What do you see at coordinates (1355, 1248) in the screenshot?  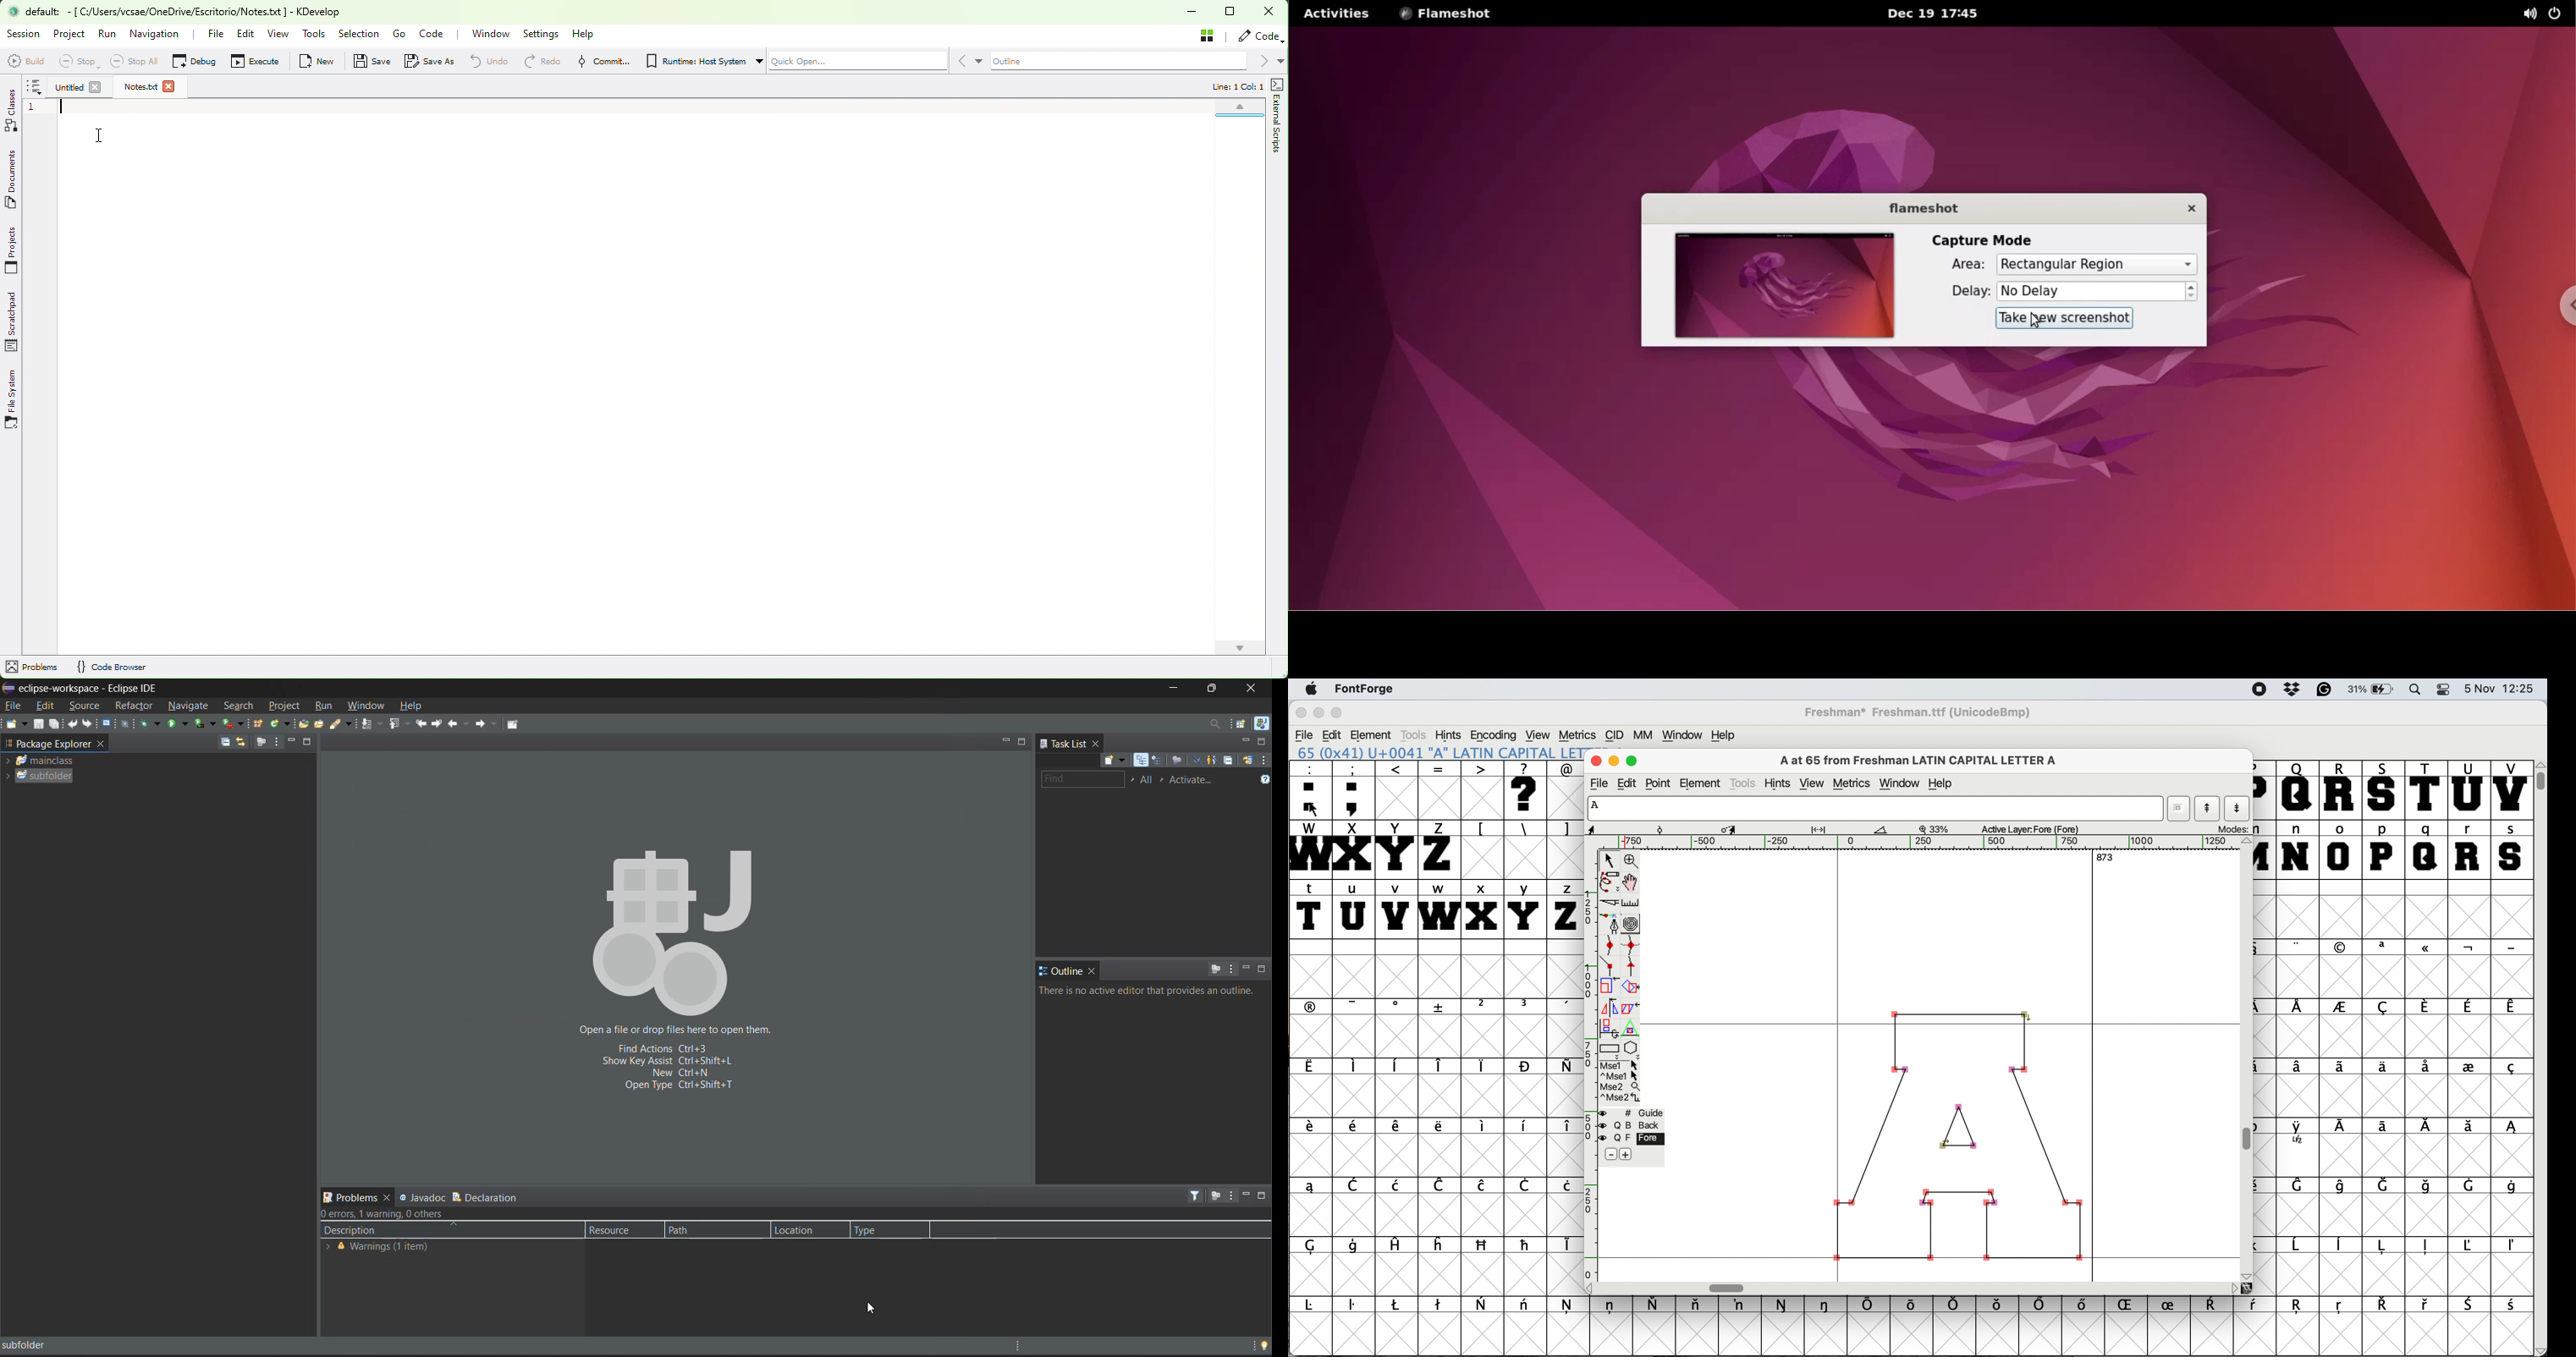 I see `symbol` at bounding box center [1355, 1248].